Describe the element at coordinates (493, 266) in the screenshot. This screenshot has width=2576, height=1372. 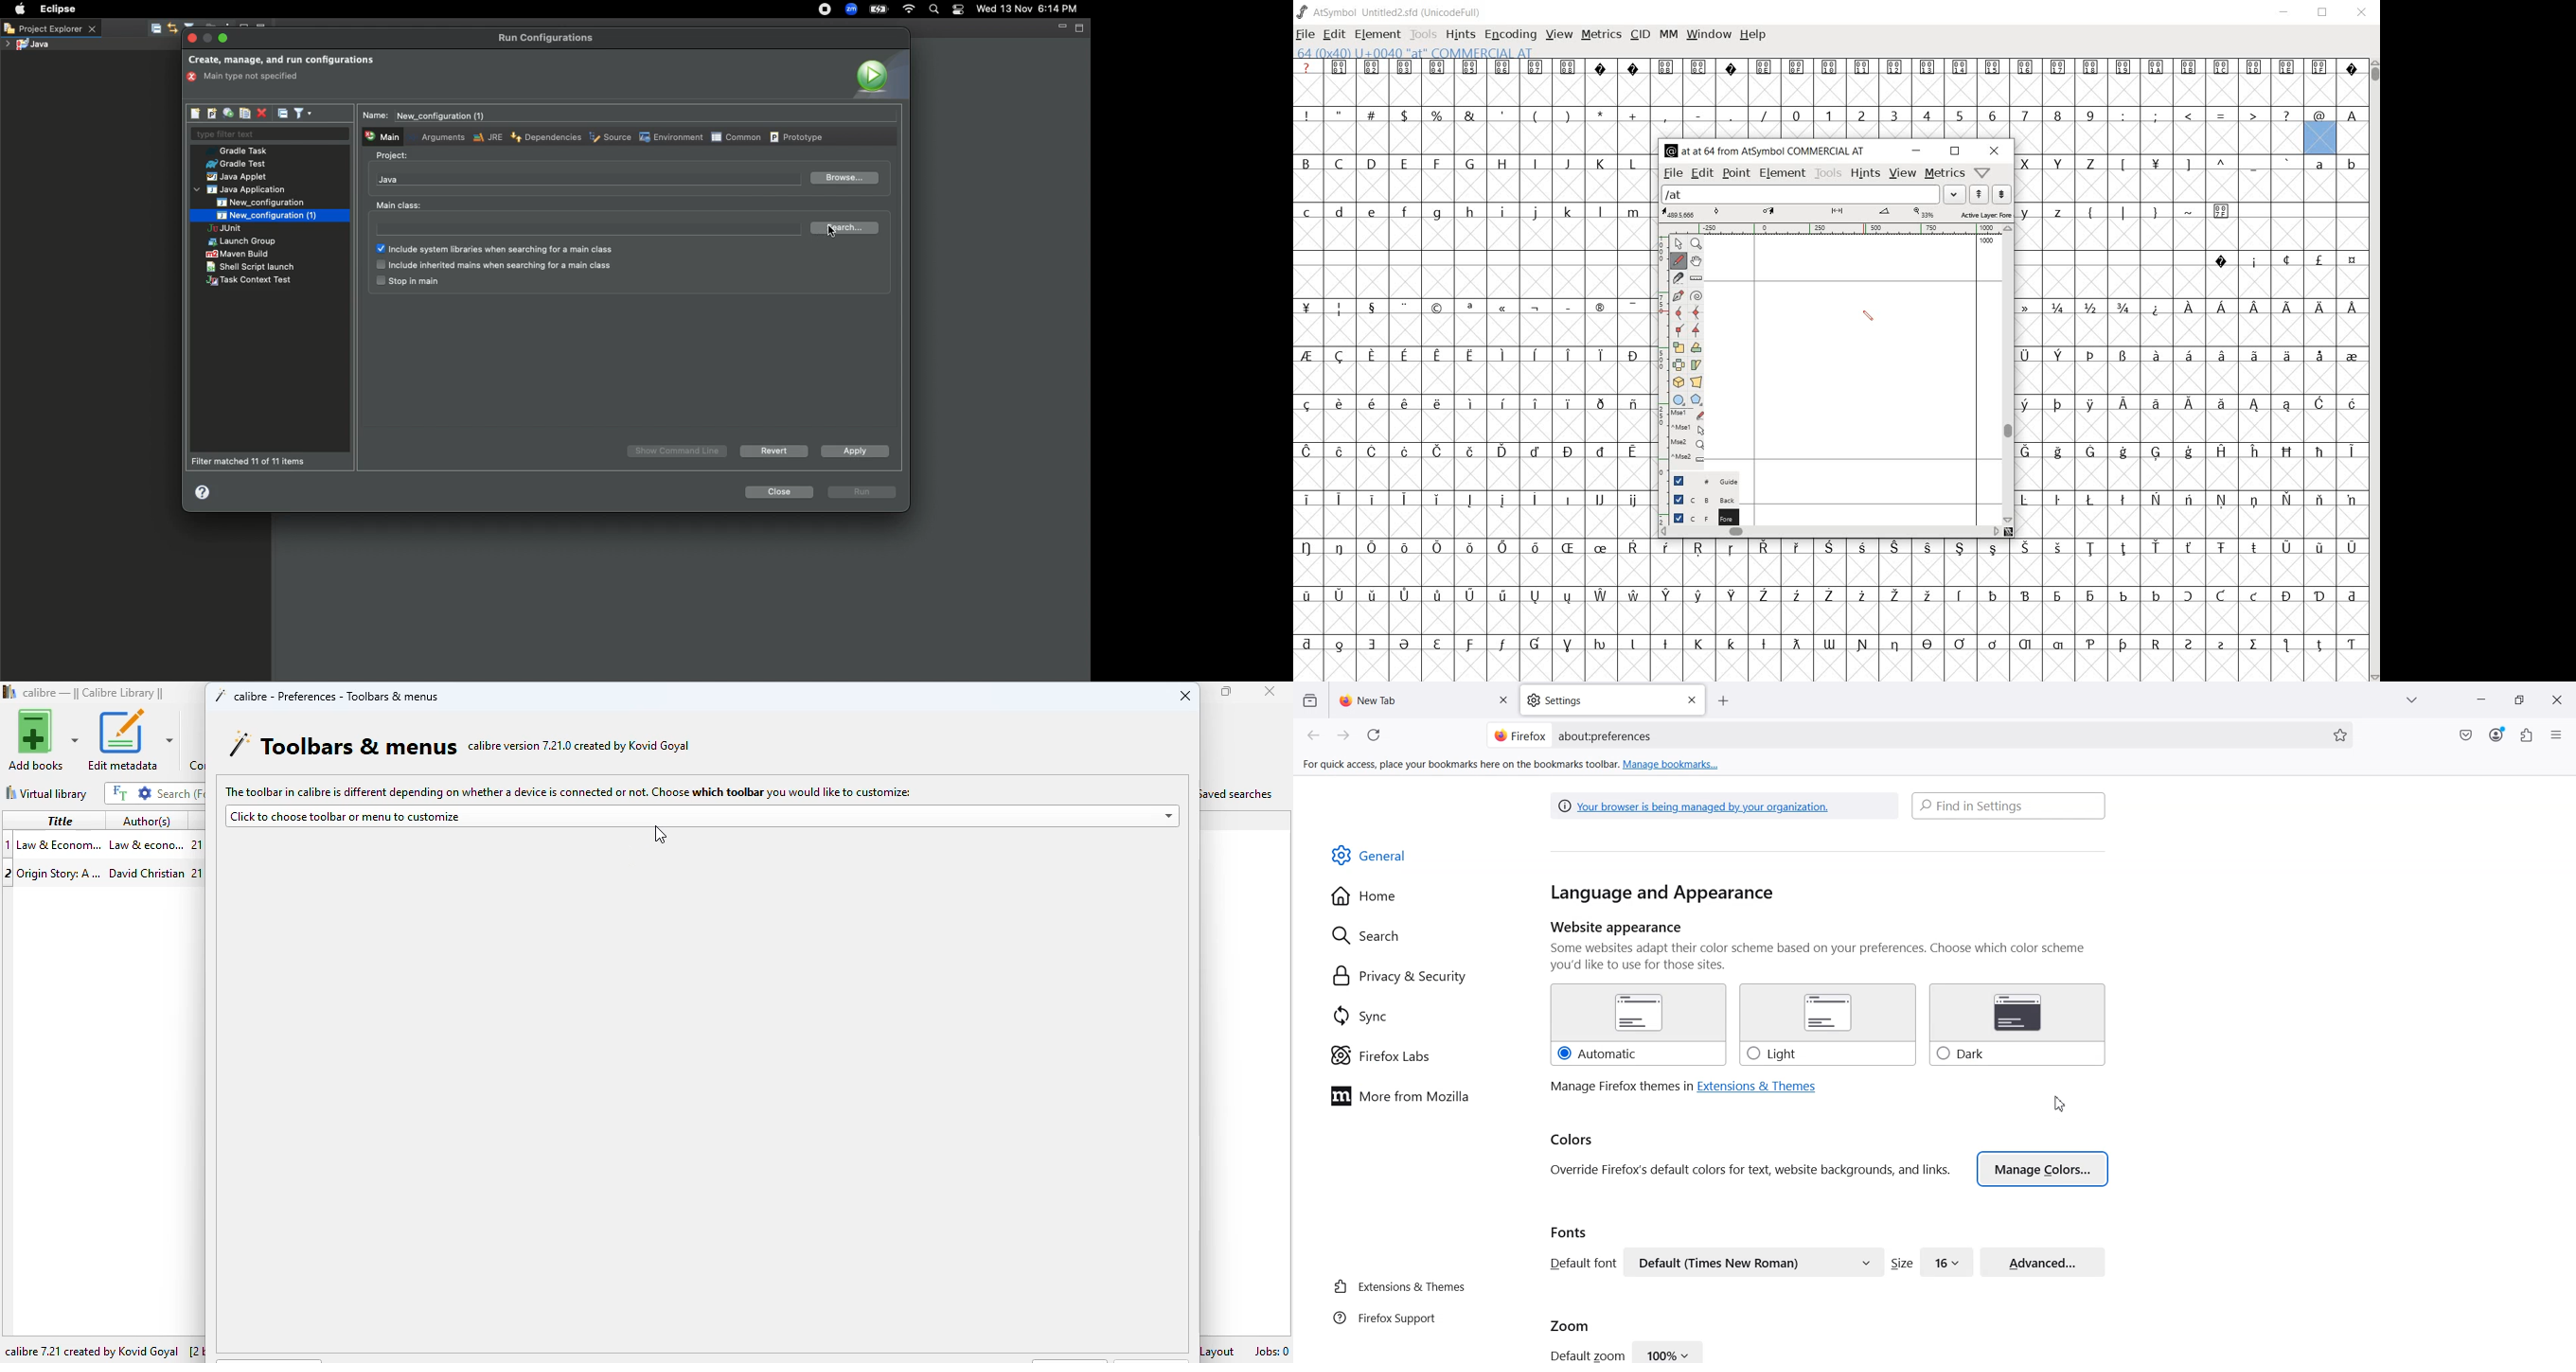
I see `include inherited mains when searching for a main class` at that location.